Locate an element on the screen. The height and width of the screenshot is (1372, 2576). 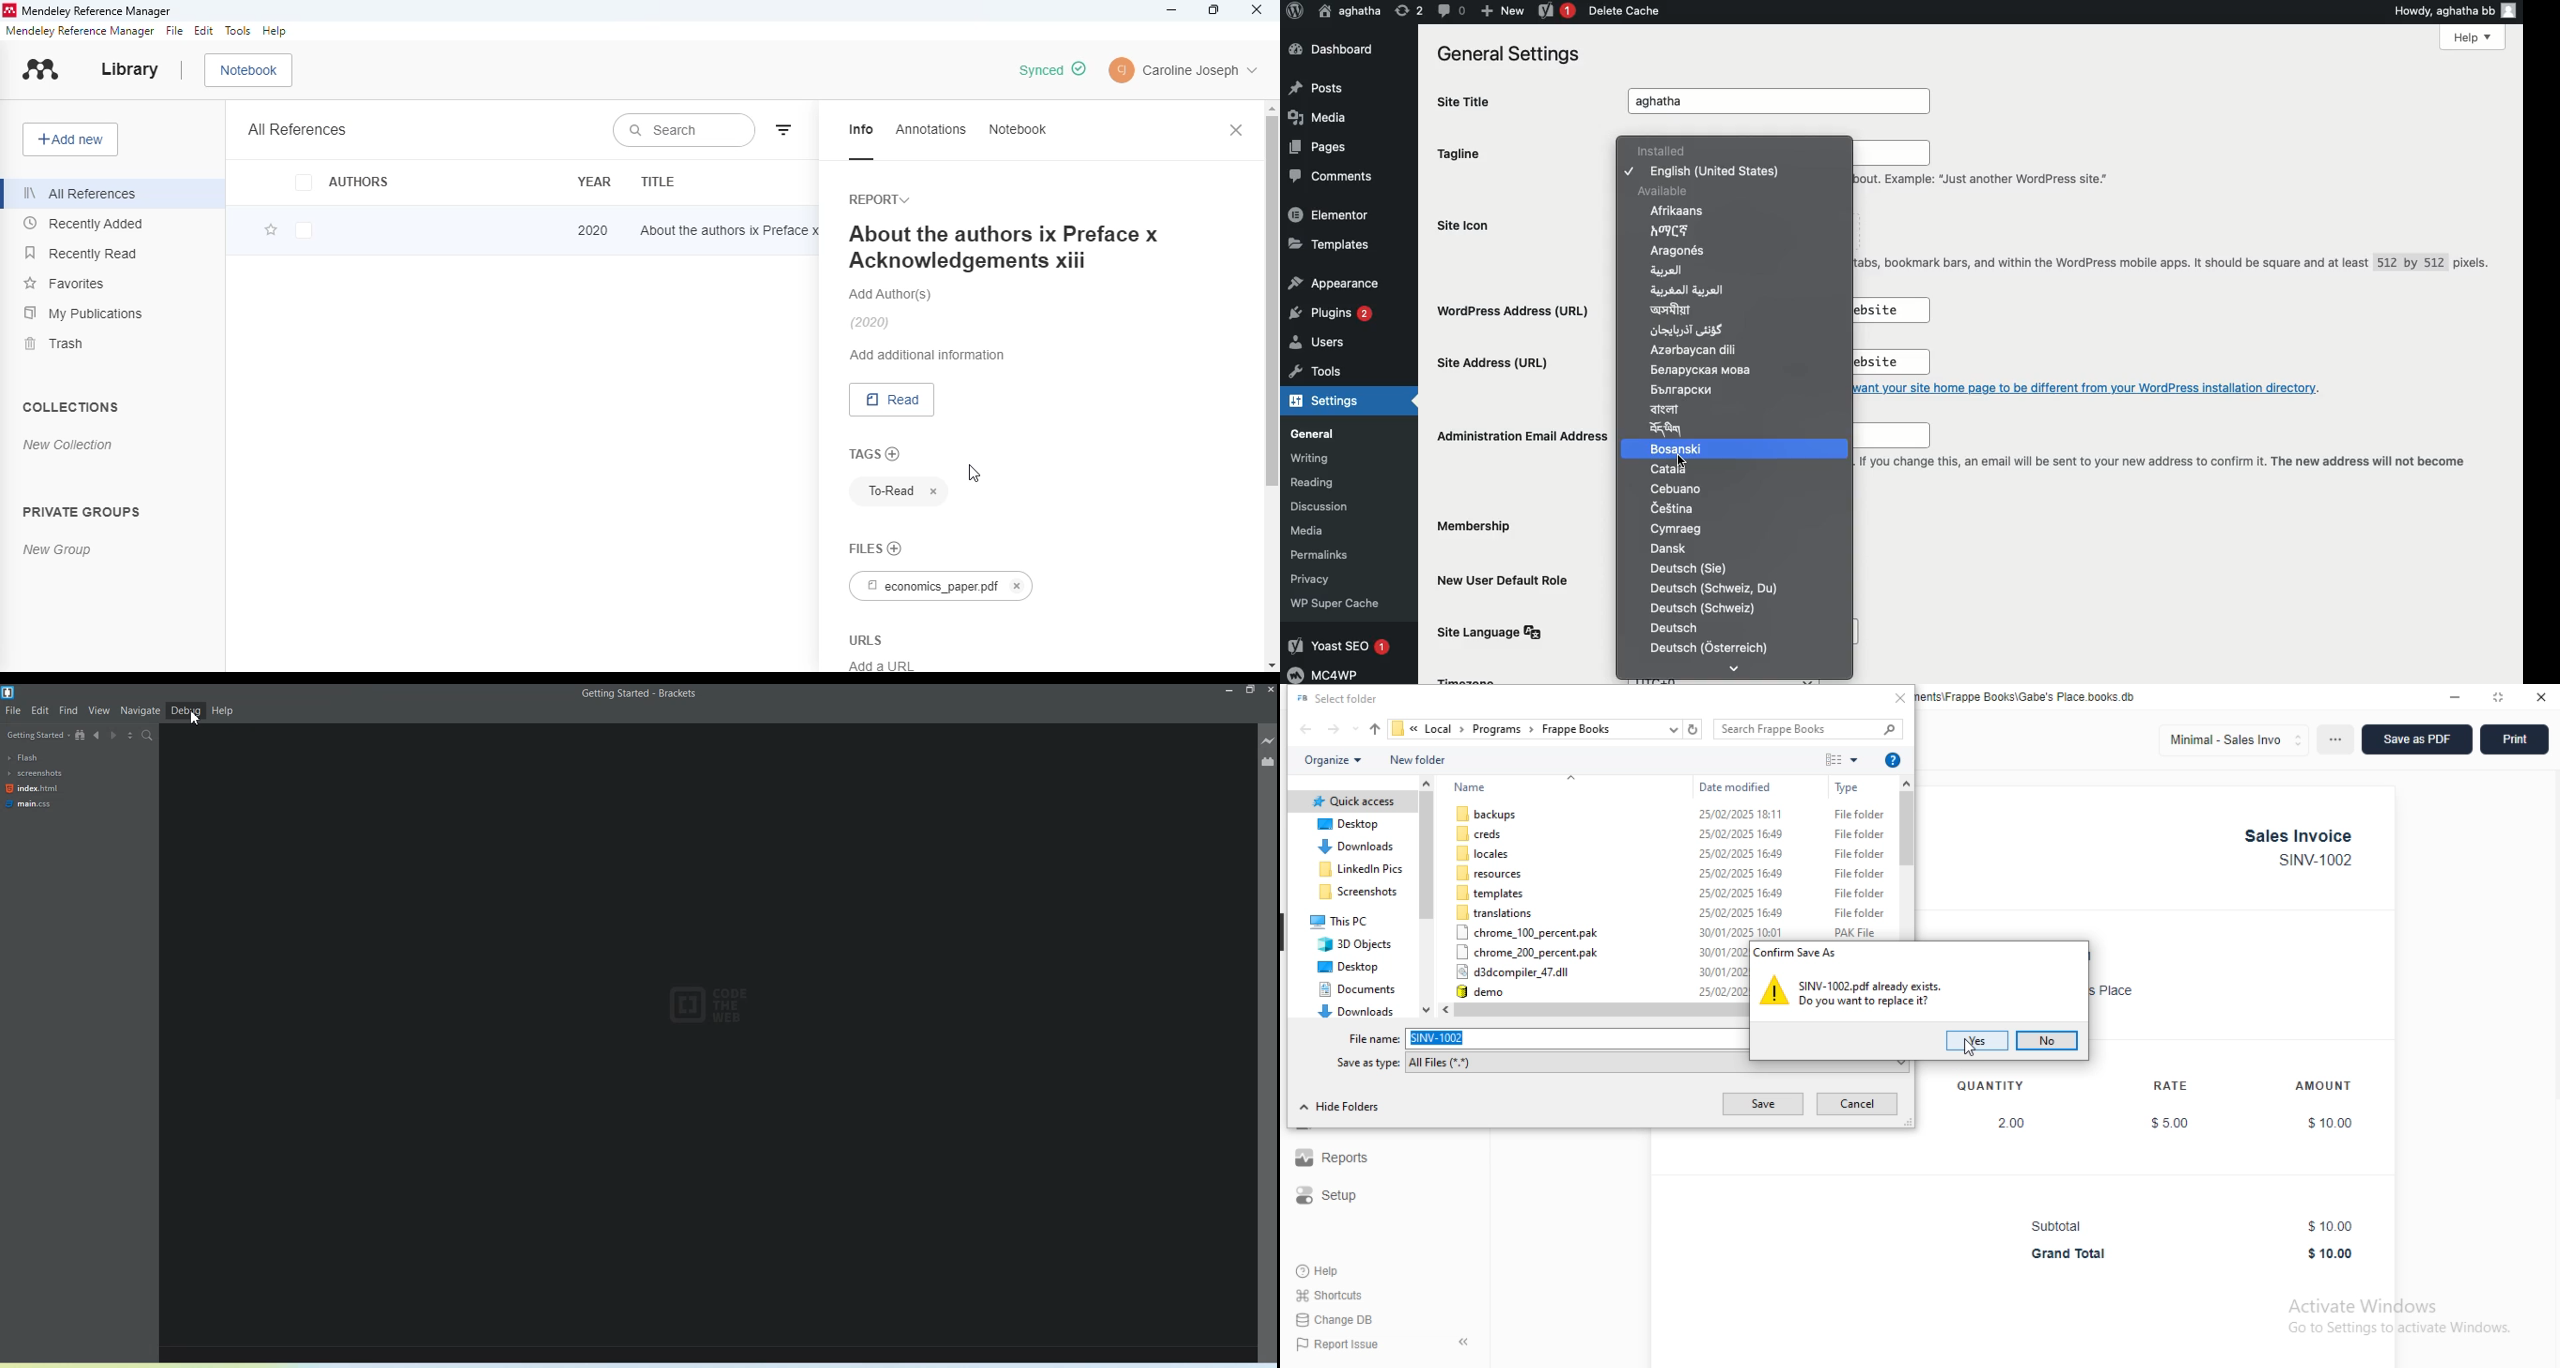
Split the editor vertically and Horizontally is located at coordinates (130, 735).